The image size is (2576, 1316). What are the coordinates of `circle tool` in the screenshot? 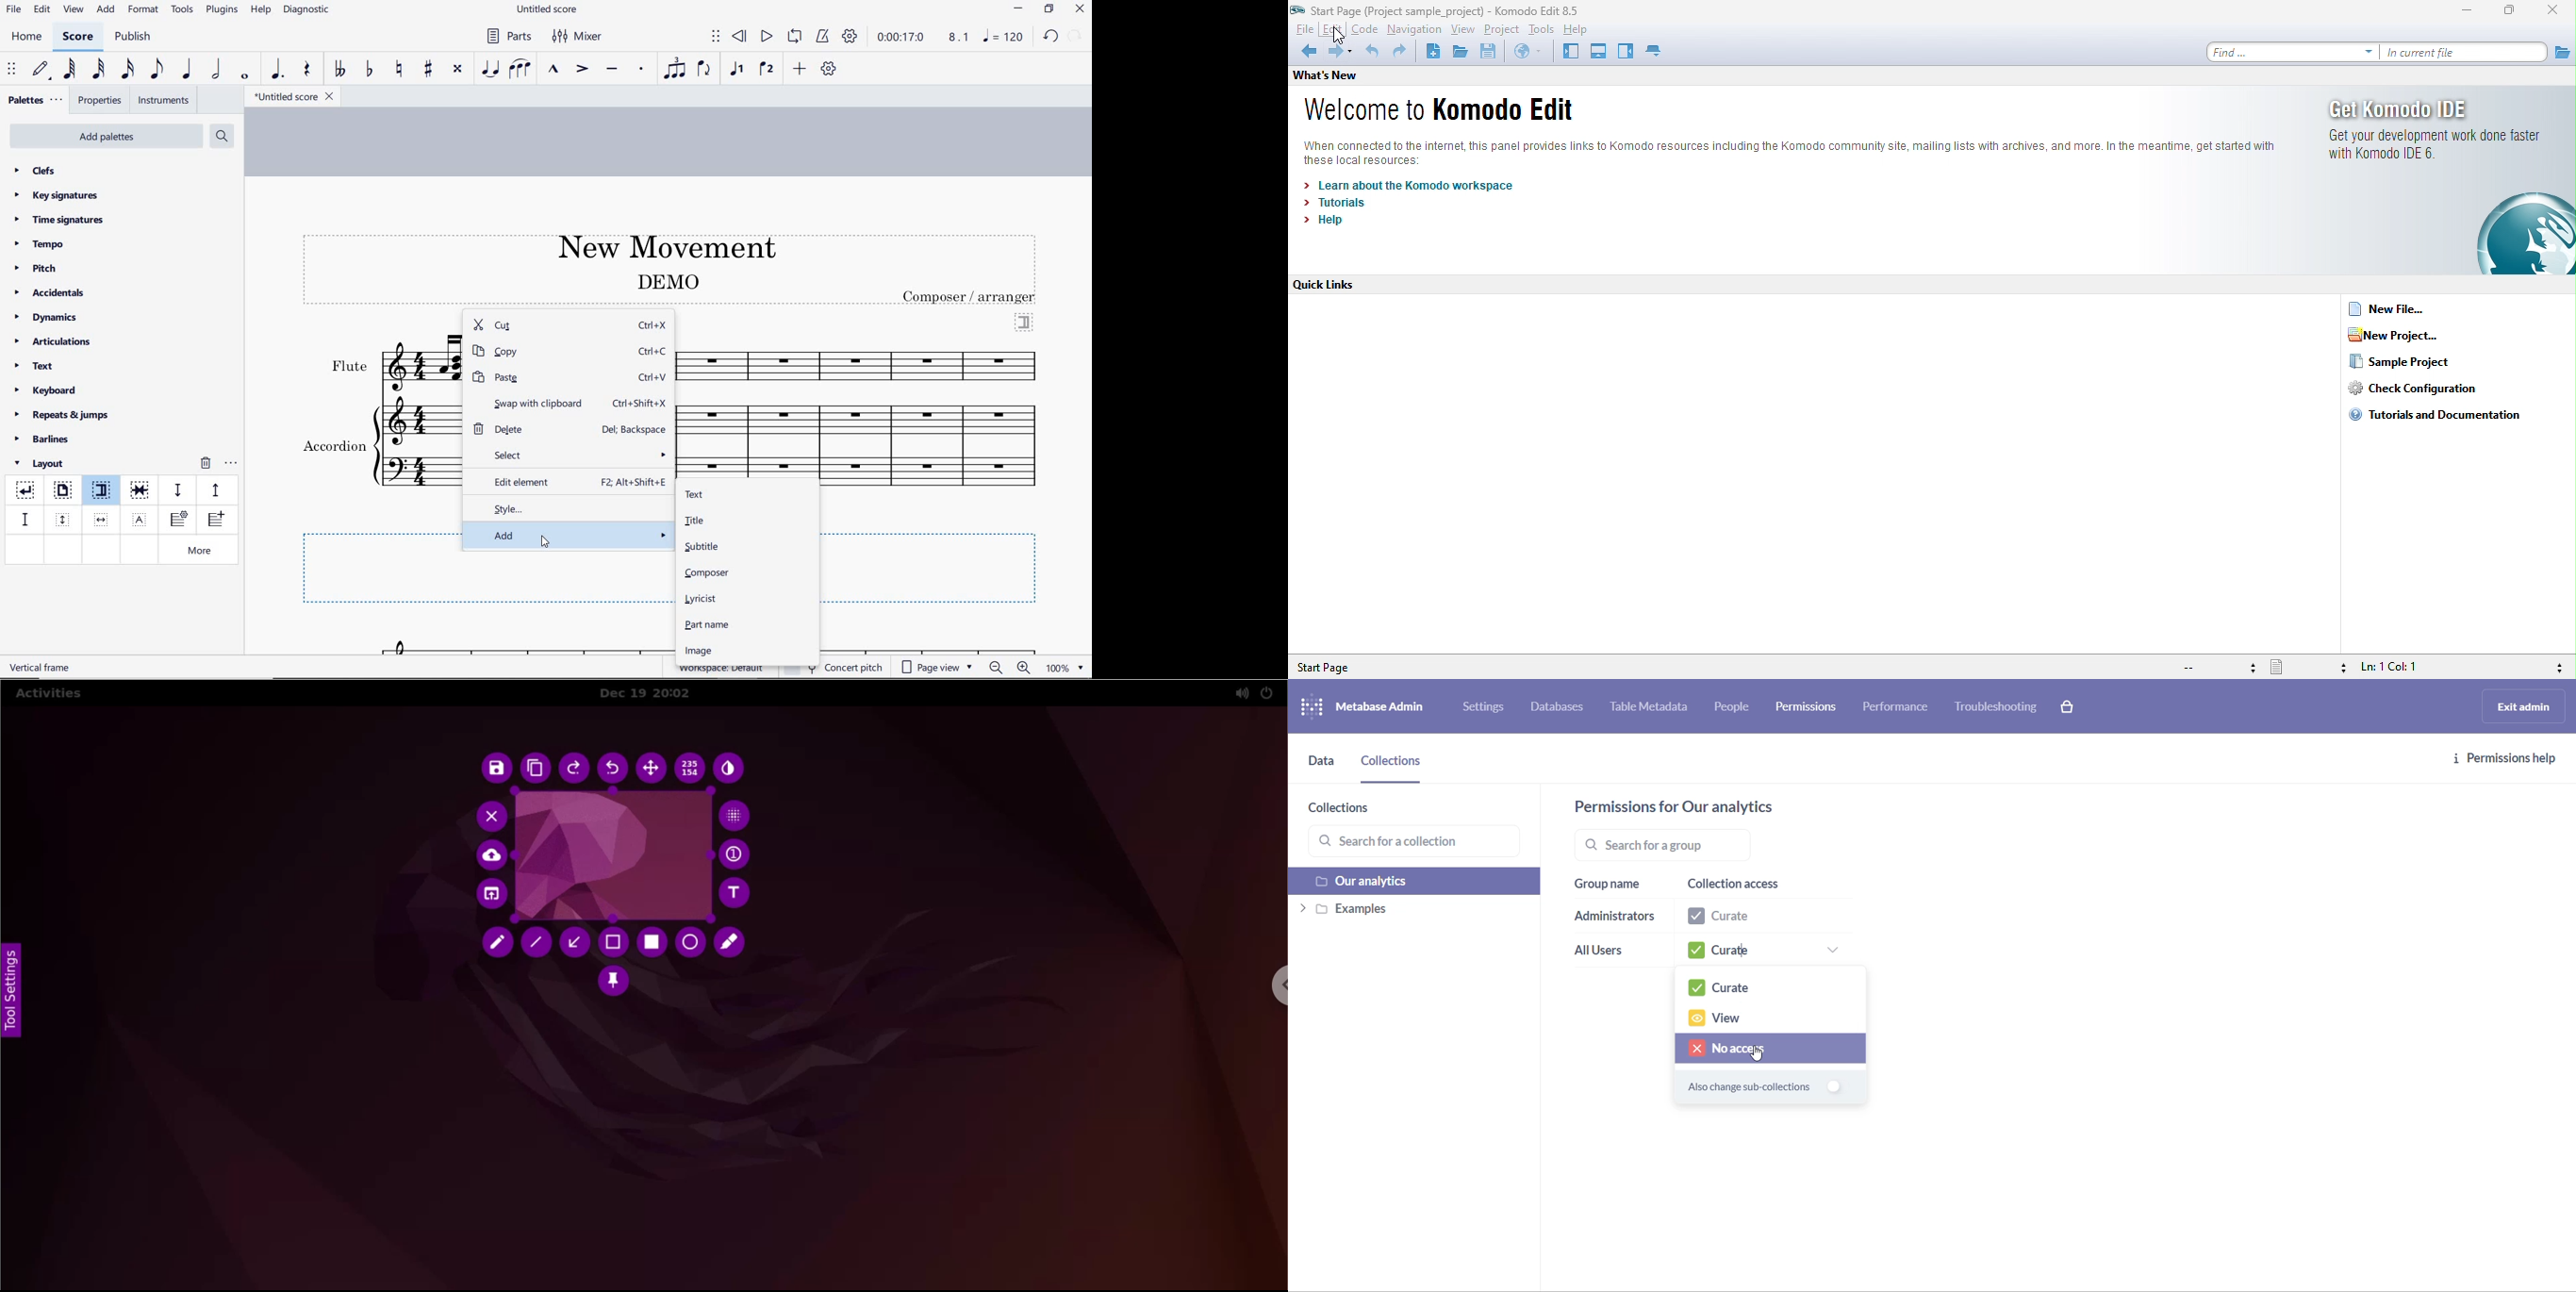 It's located at (688, 943).